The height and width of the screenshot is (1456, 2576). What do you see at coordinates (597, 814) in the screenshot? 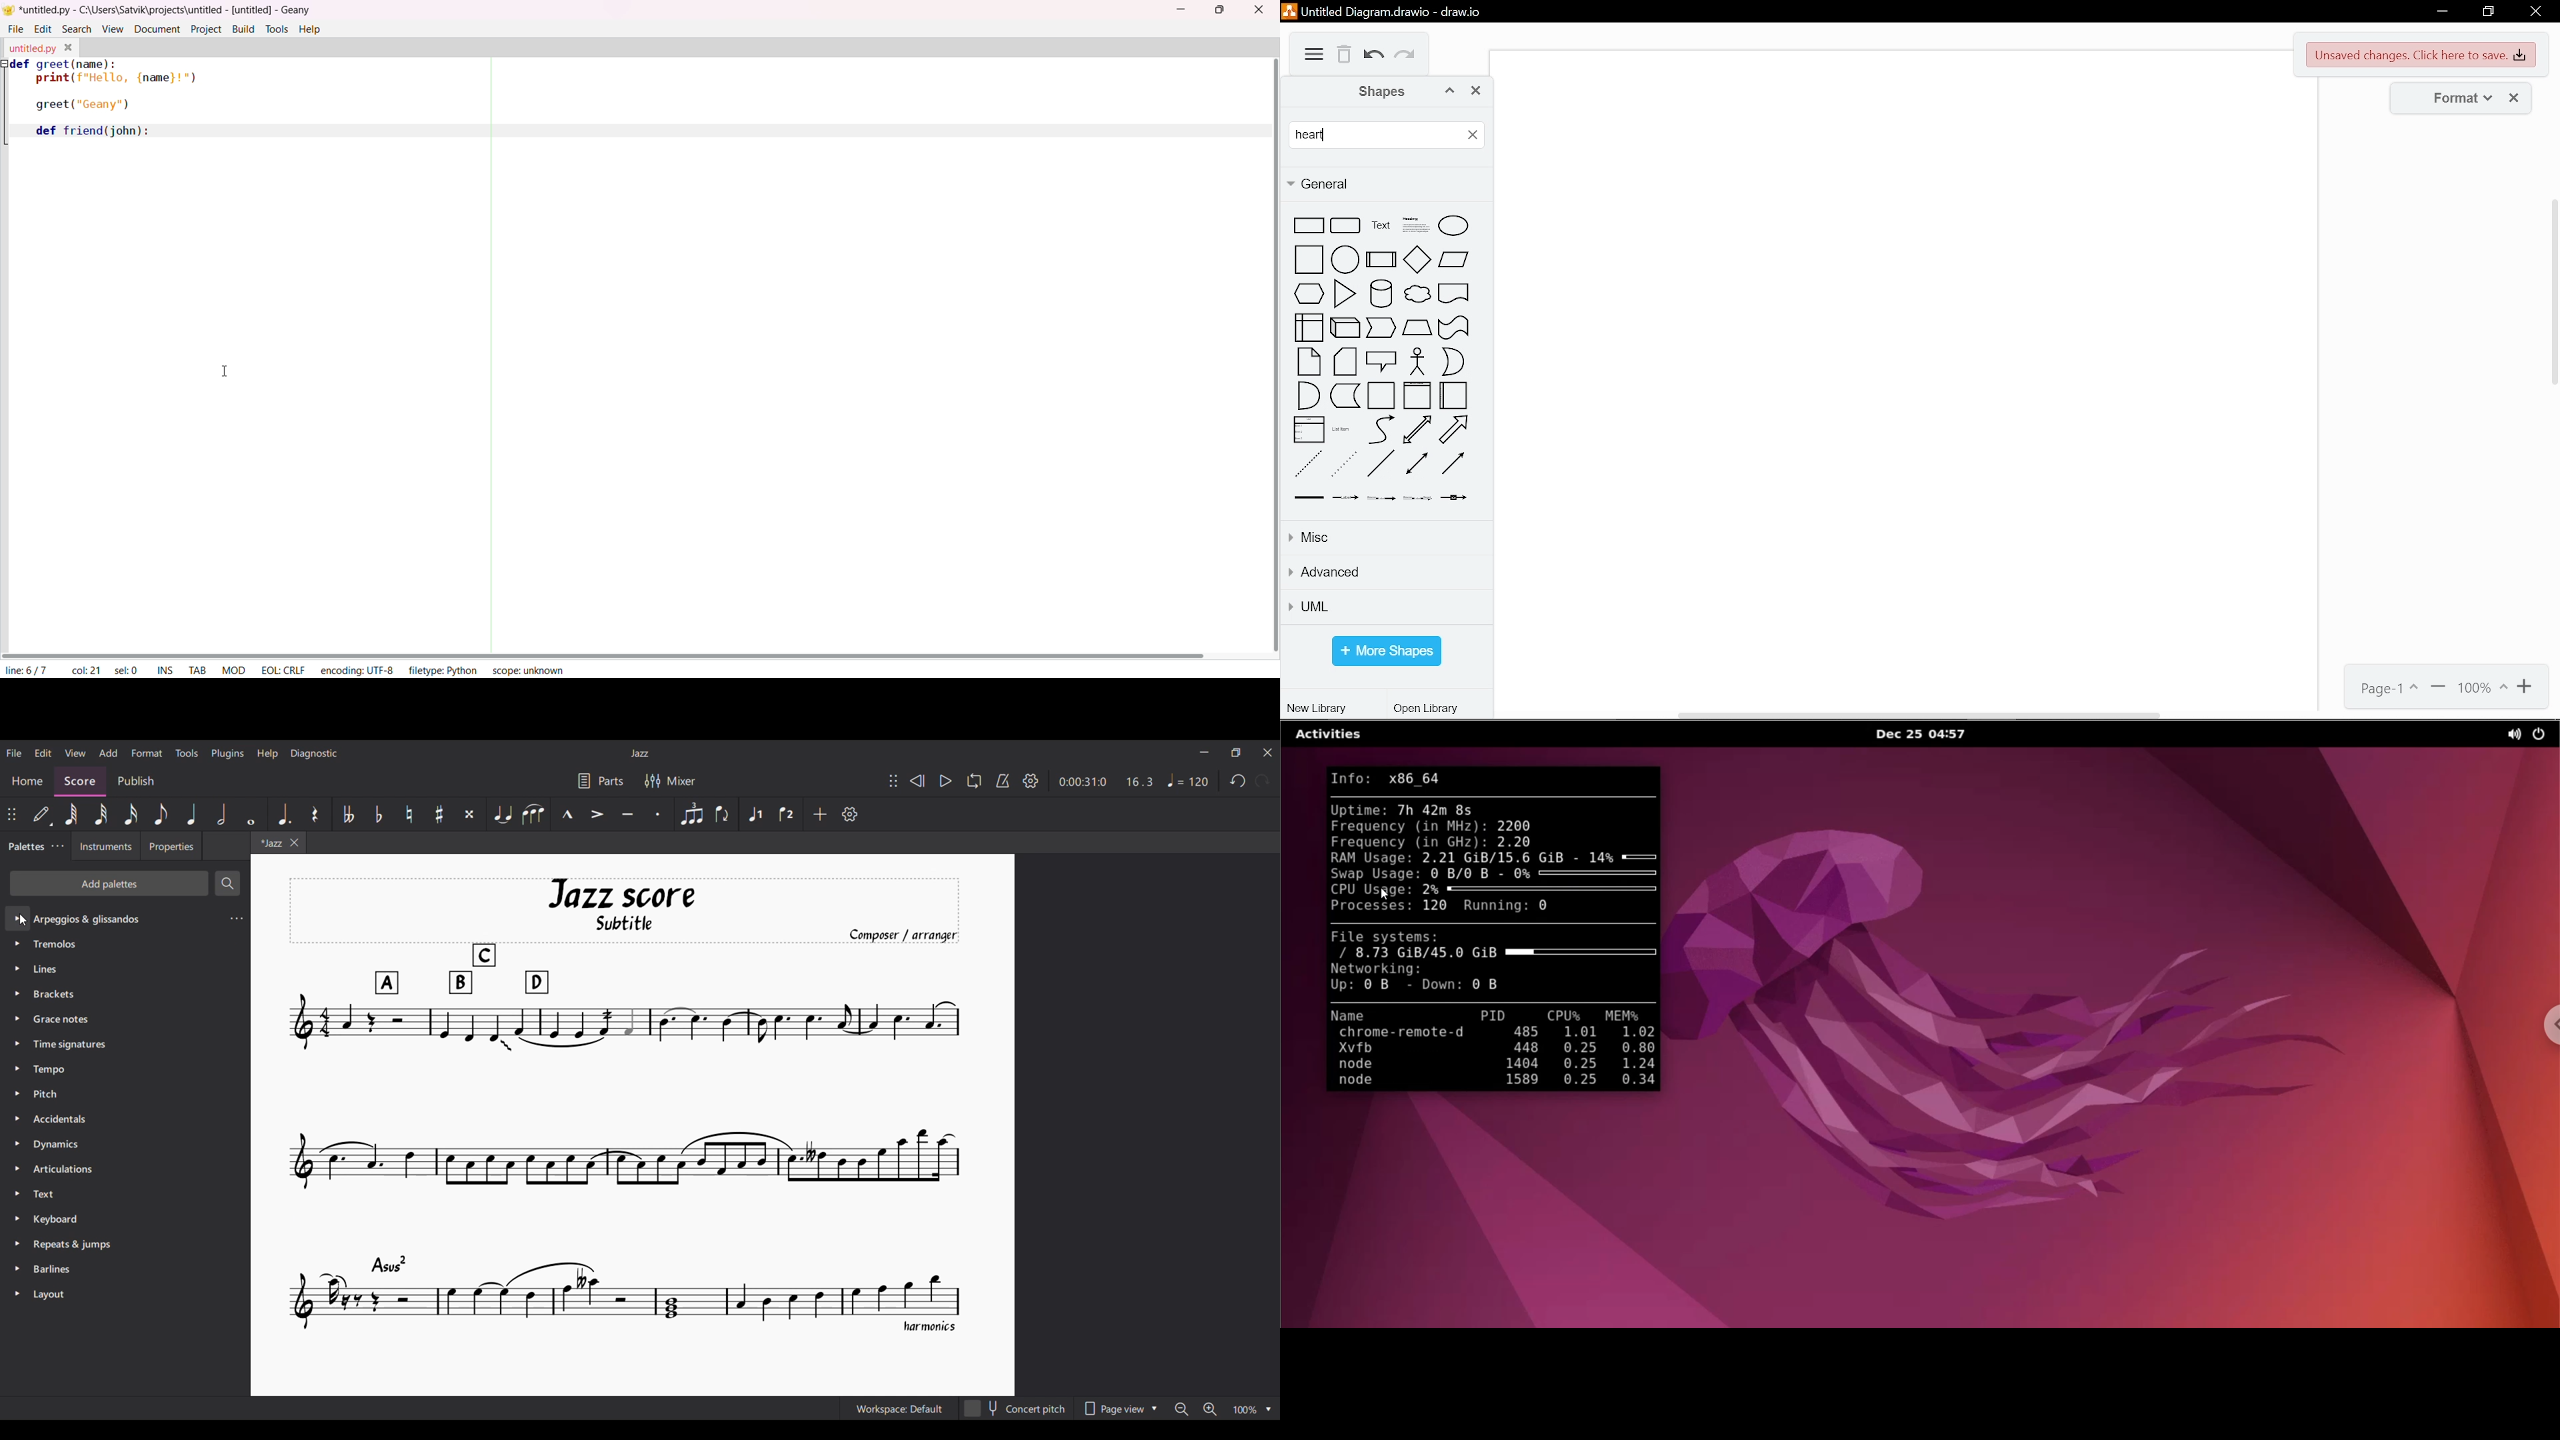
I see `Accent ` at bounding box center [597, 814].